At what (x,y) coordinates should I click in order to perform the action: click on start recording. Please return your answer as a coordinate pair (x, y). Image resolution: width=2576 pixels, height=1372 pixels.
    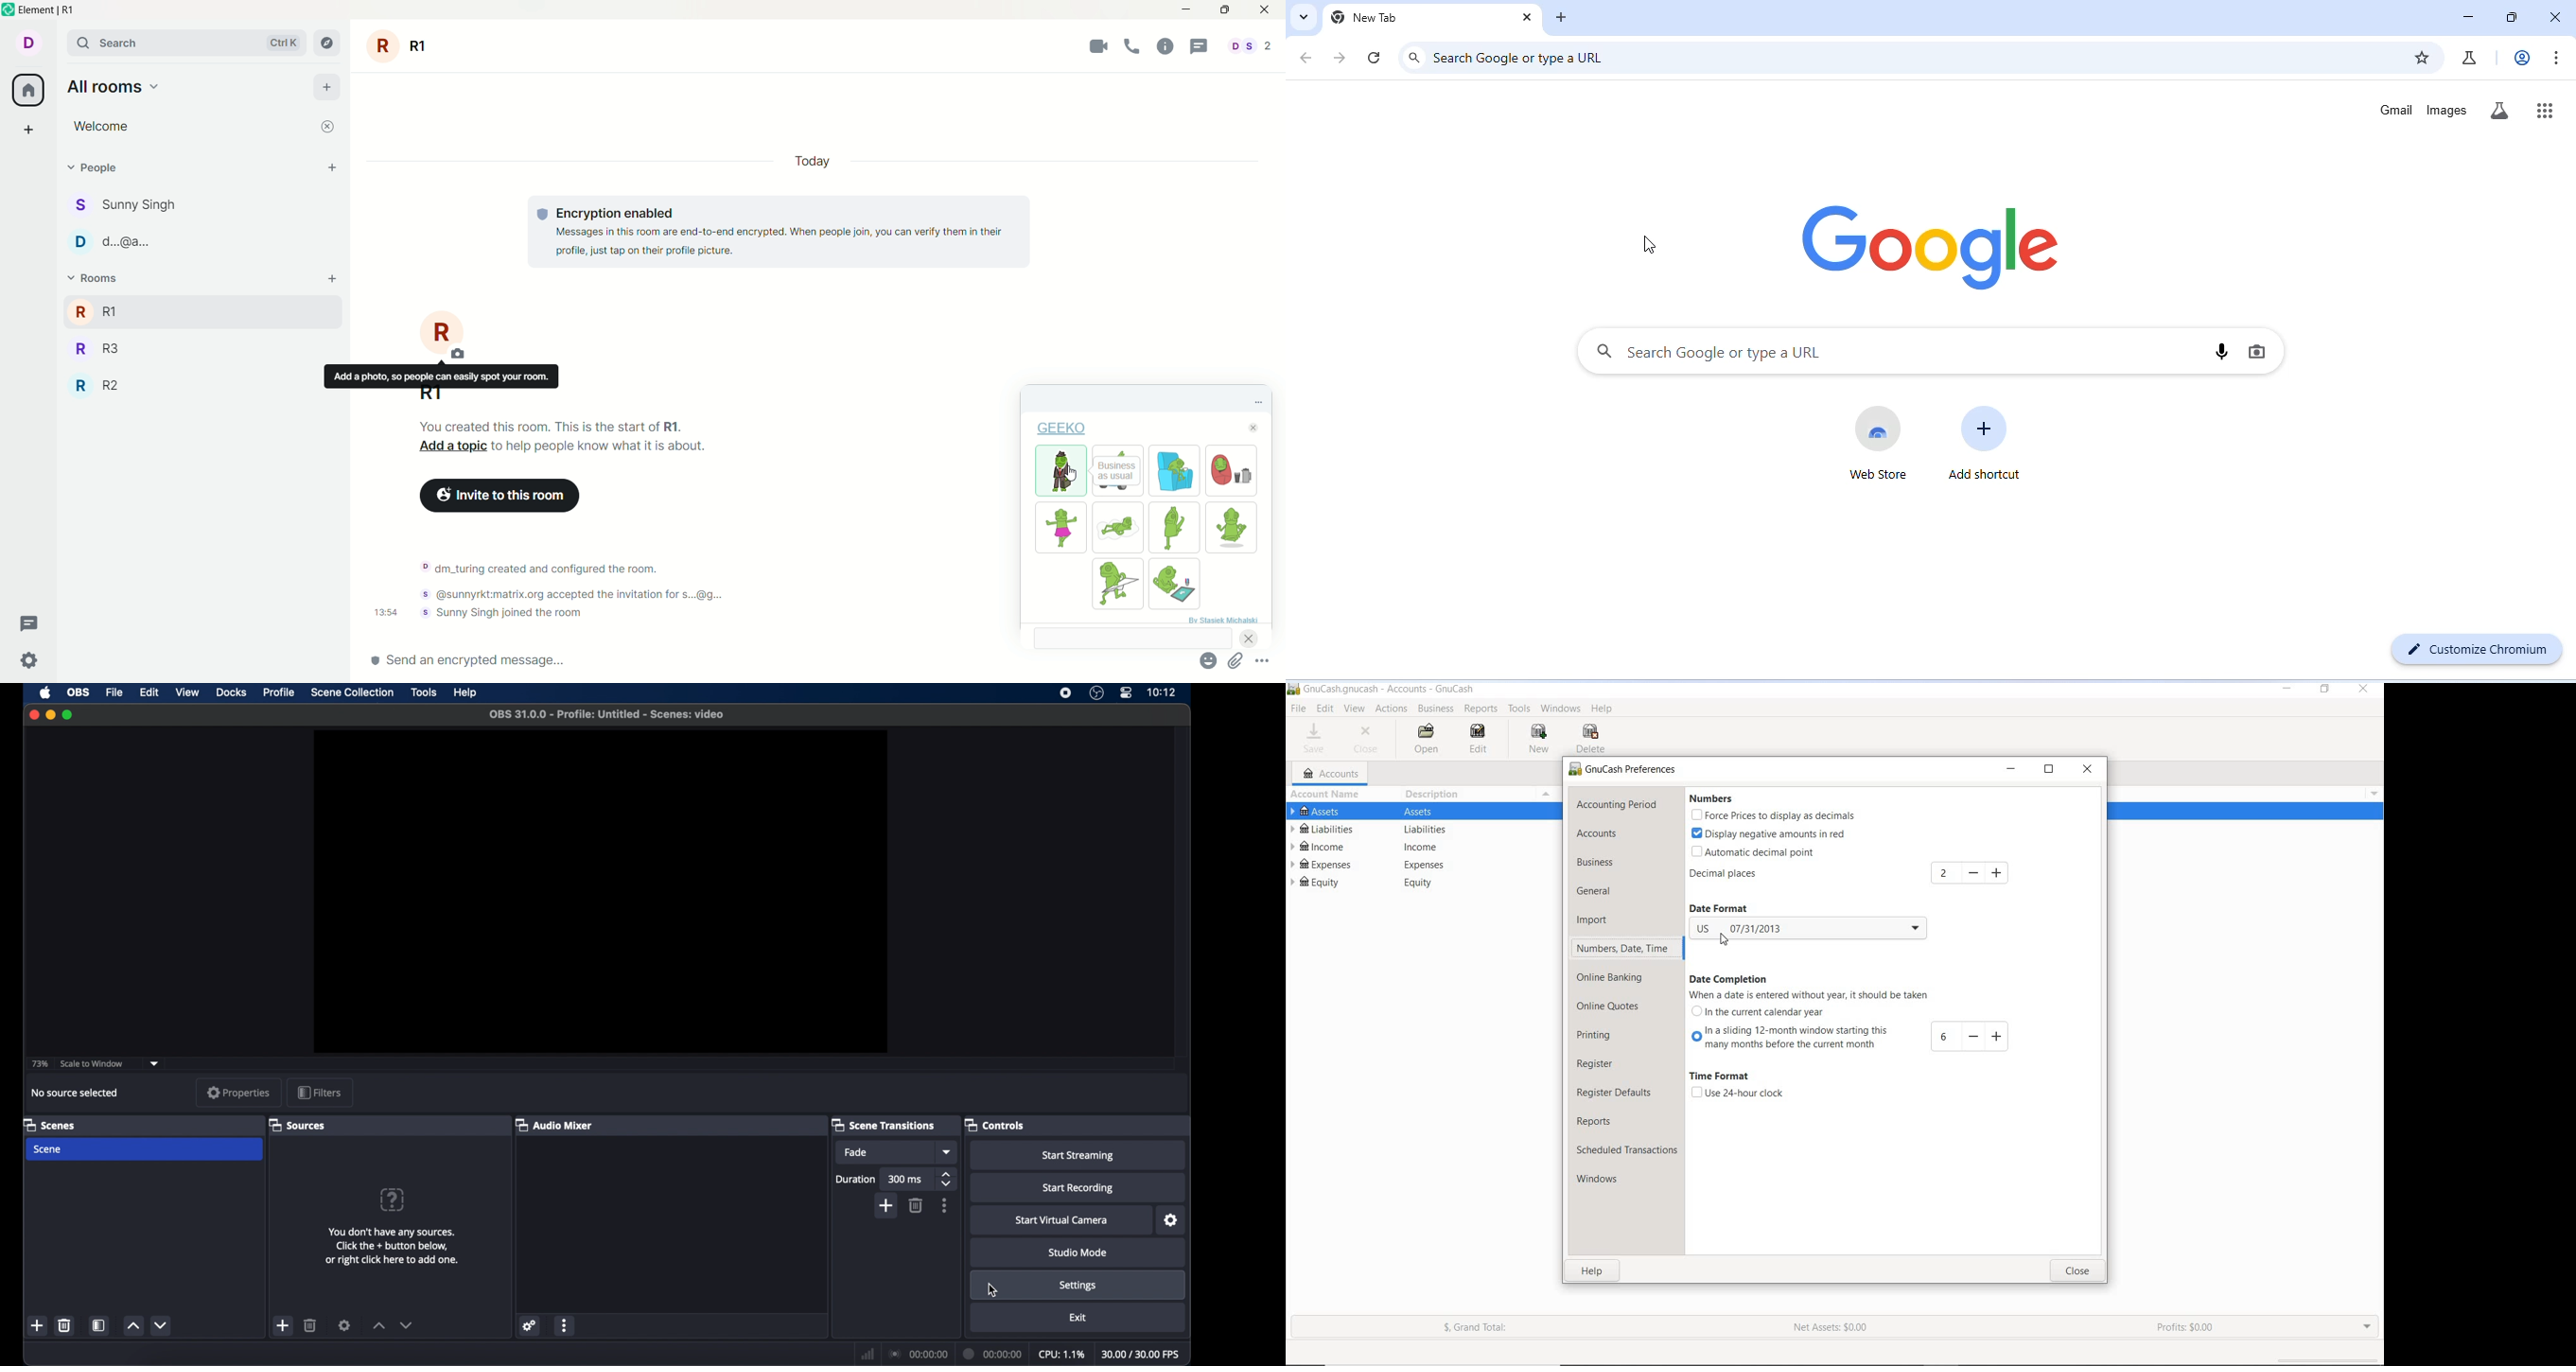
    Looking at the image, I should click on (1078, 1188).